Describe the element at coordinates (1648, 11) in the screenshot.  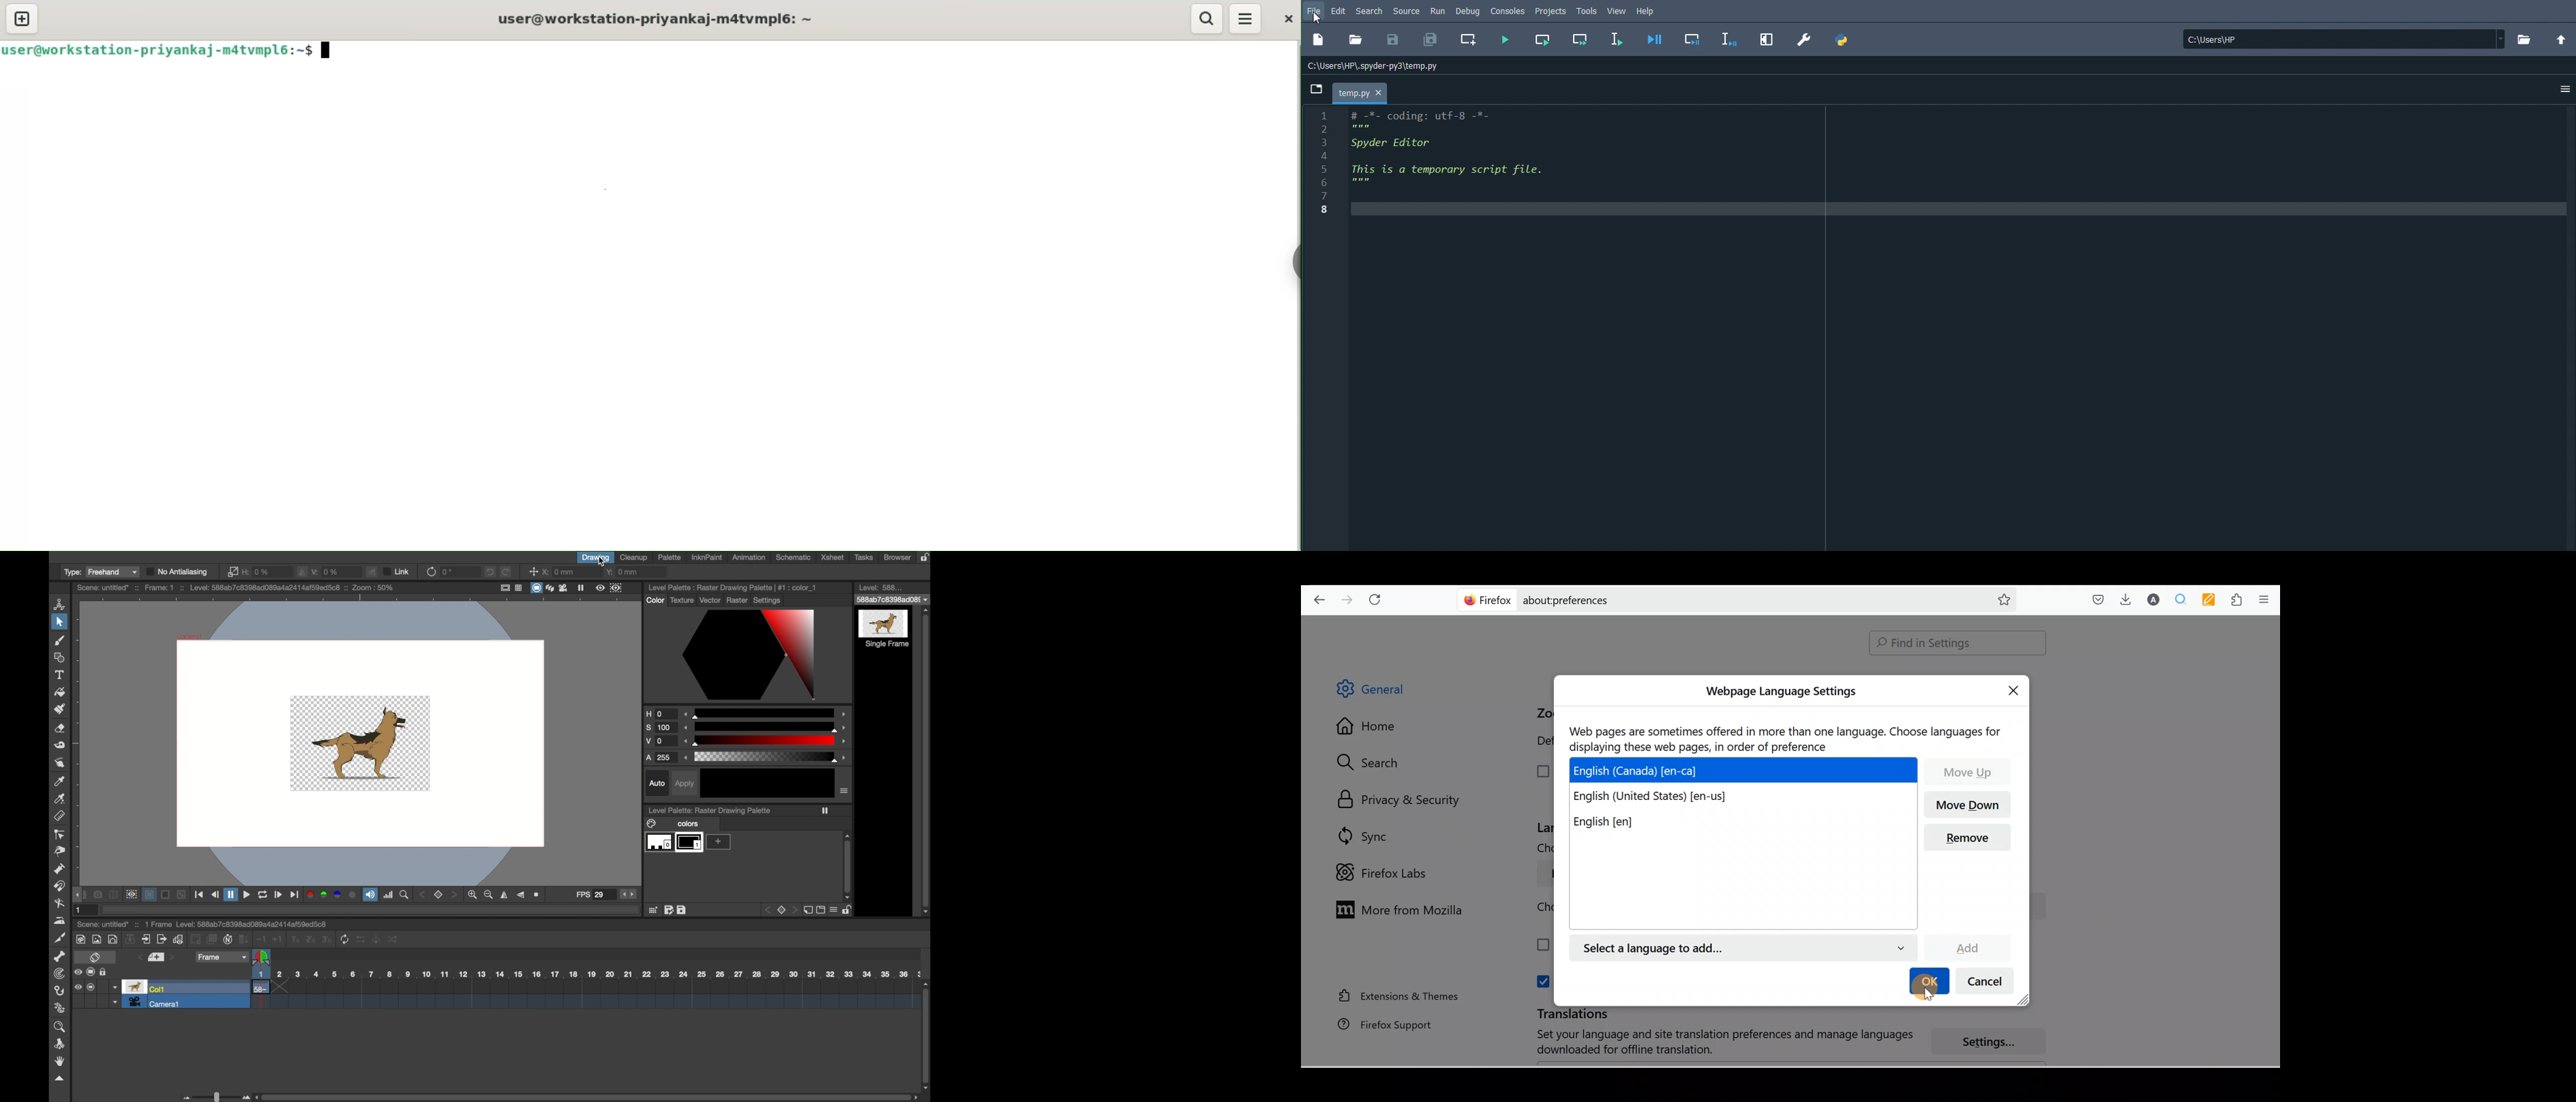
I see `Help` at that location.